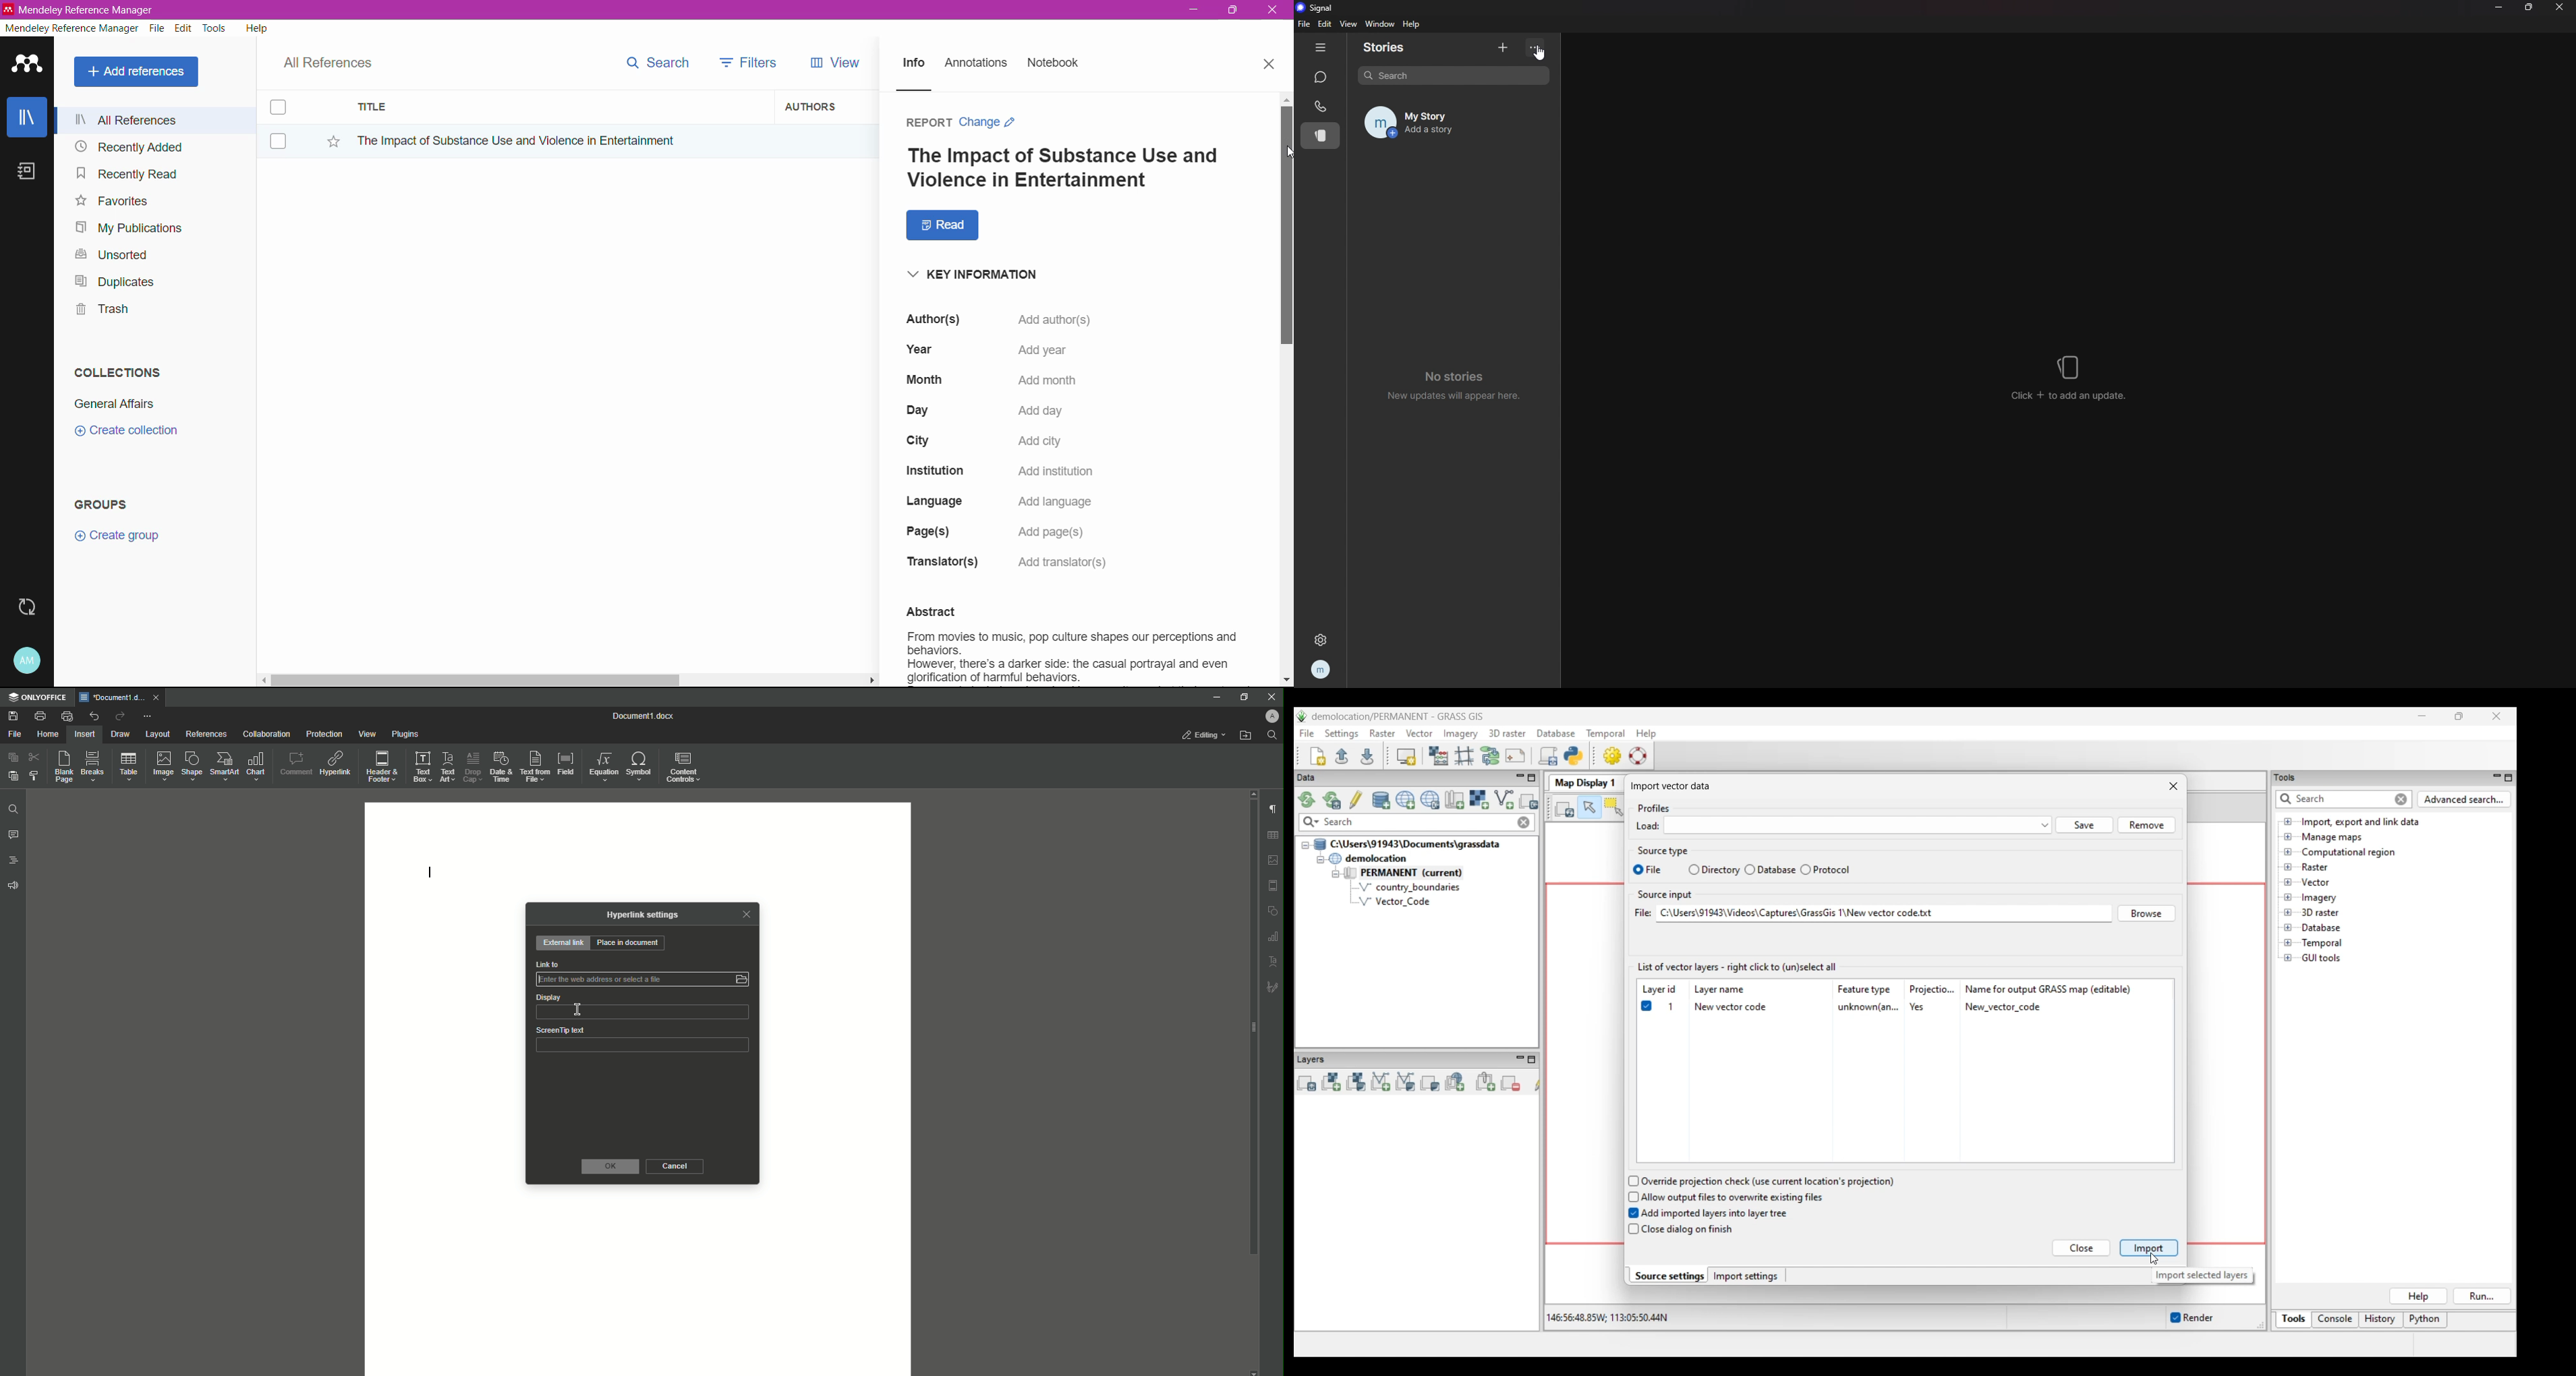 This screenshot has height=1400, width=2576. Describe the element at coordinates (118, 716) in the screenshot. I see `Redo` at that location.